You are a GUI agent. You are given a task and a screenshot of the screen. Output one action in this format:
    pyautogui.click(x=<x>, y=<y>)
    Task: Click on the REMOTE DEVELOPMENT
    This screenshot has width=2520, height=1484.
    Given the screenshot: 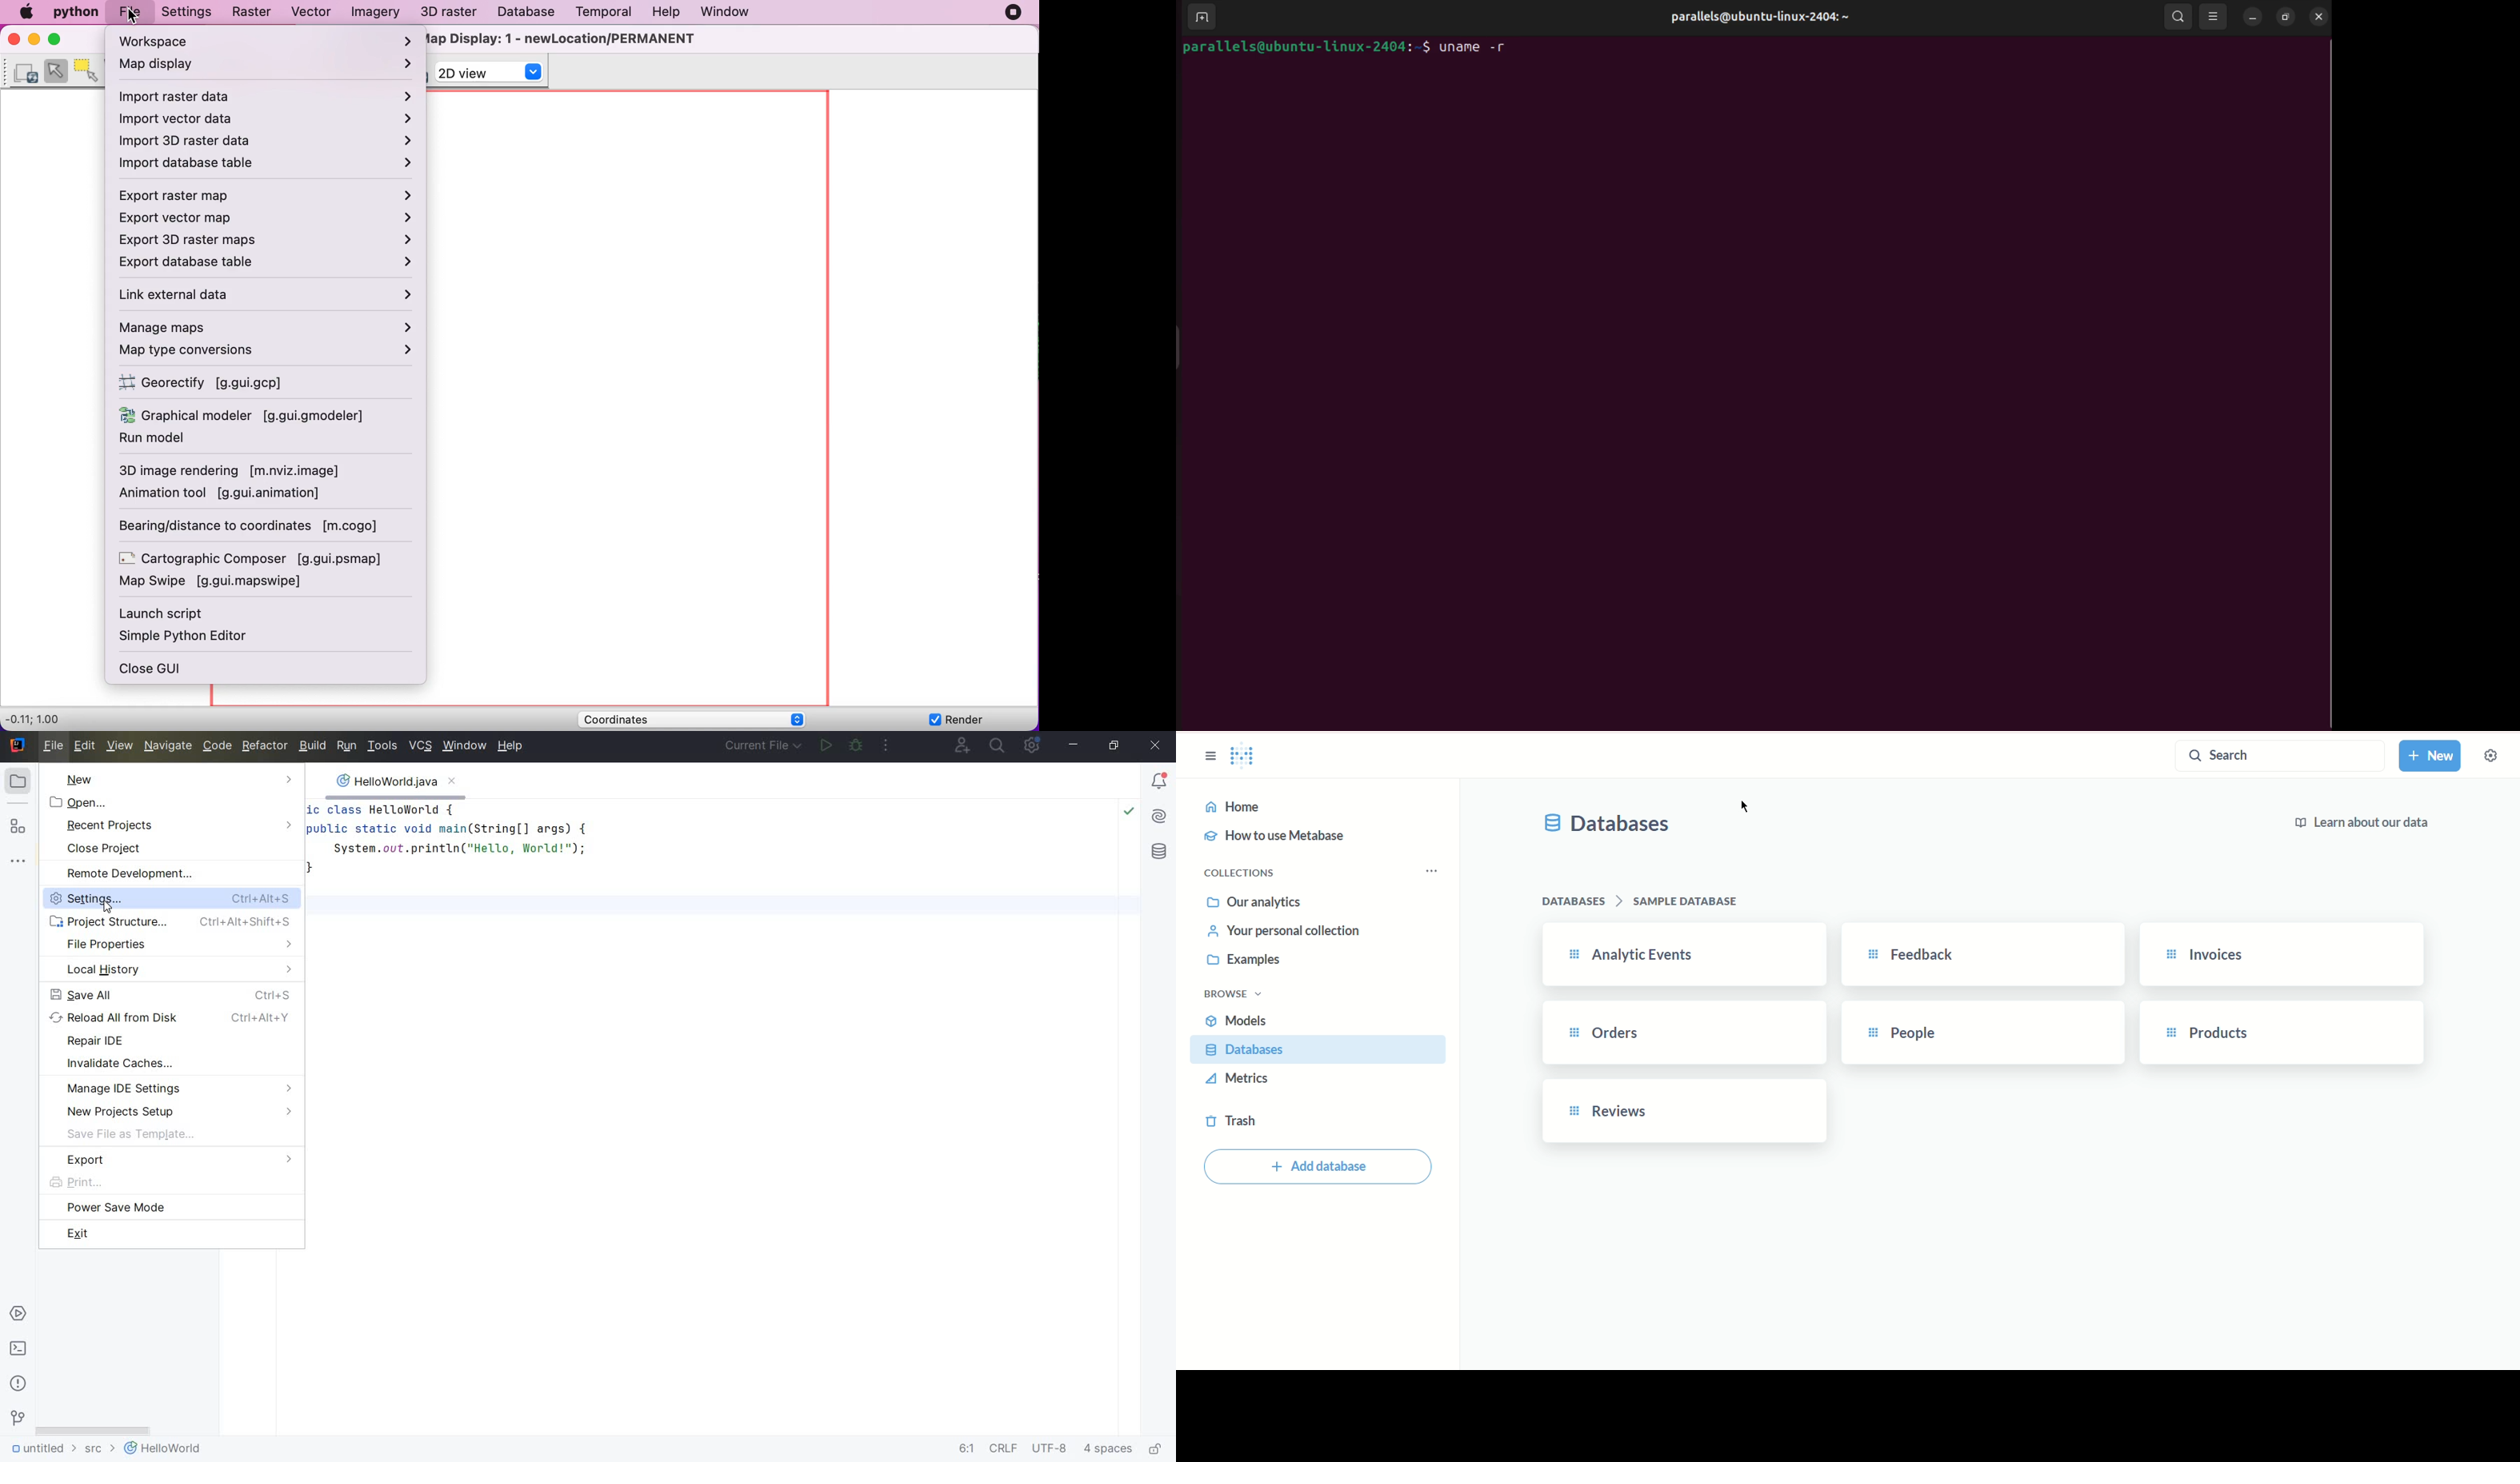 What is the action you would take?
    pyautogui.click(x=177, y=874)
    